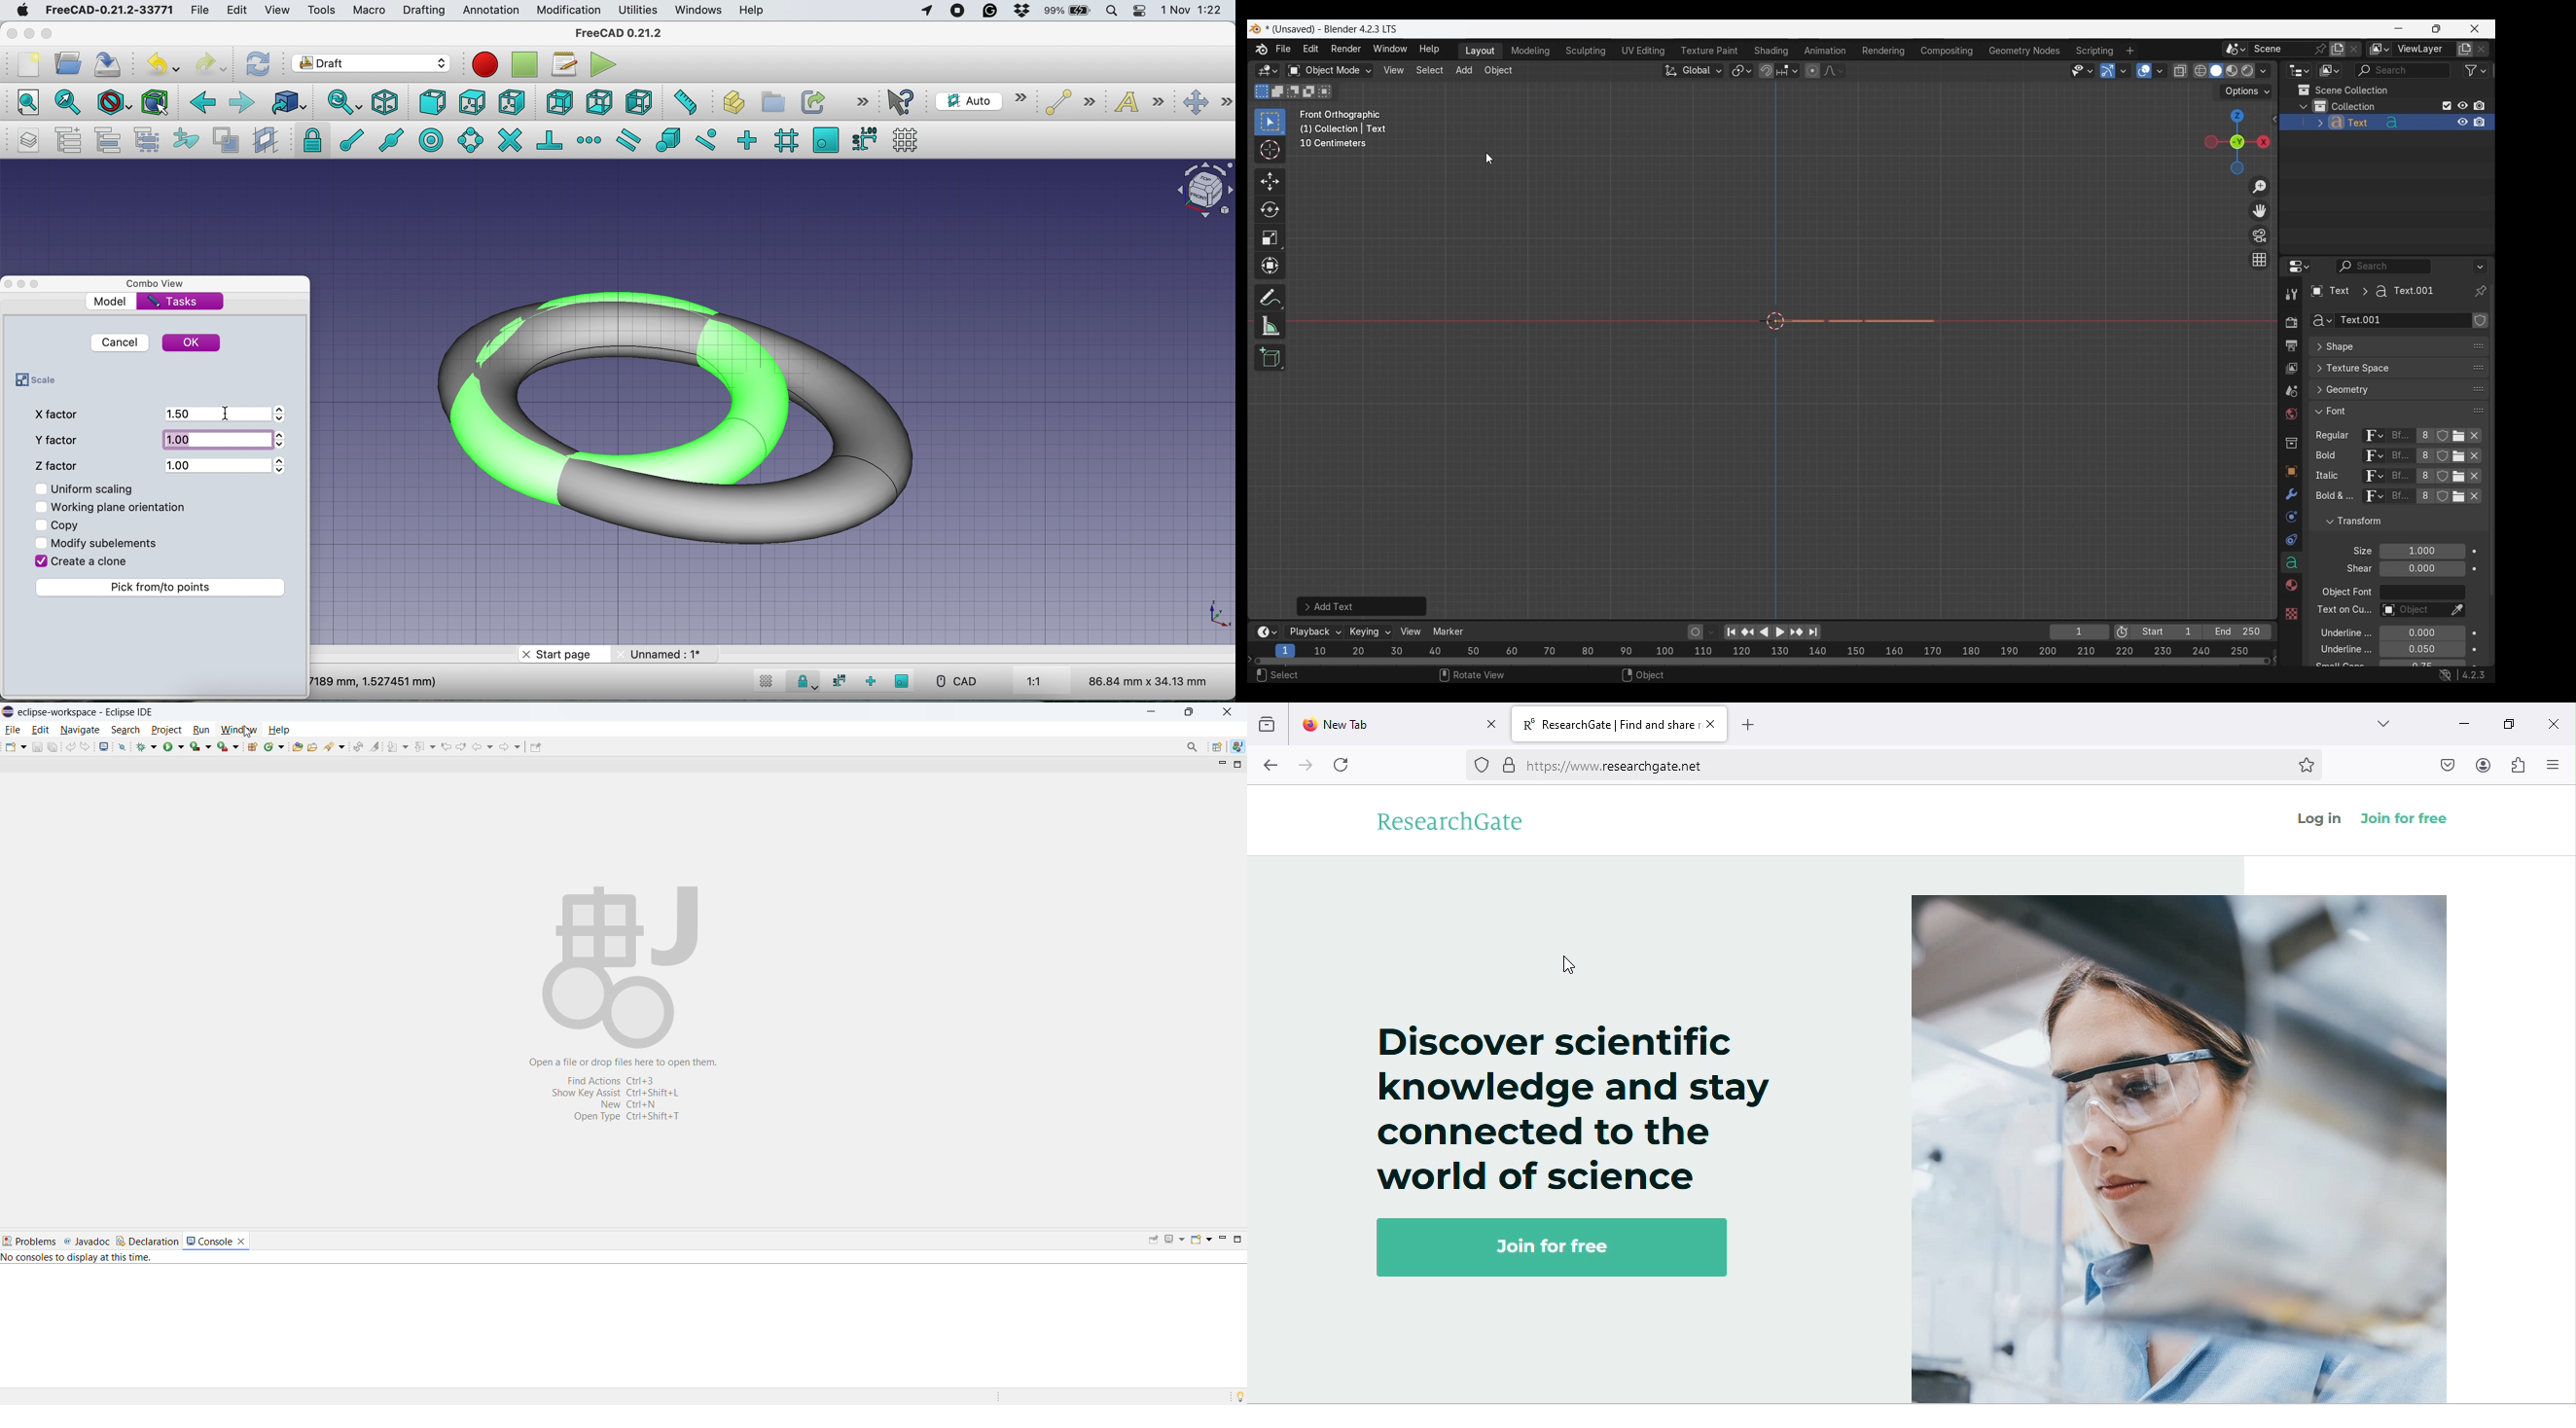 Image resolution: width=2576 pixels, height=1428 pixels. What do you see at coordinates (1398, 726) in the screenshot?
I see `new tab` at bounding box center [1398, 726].